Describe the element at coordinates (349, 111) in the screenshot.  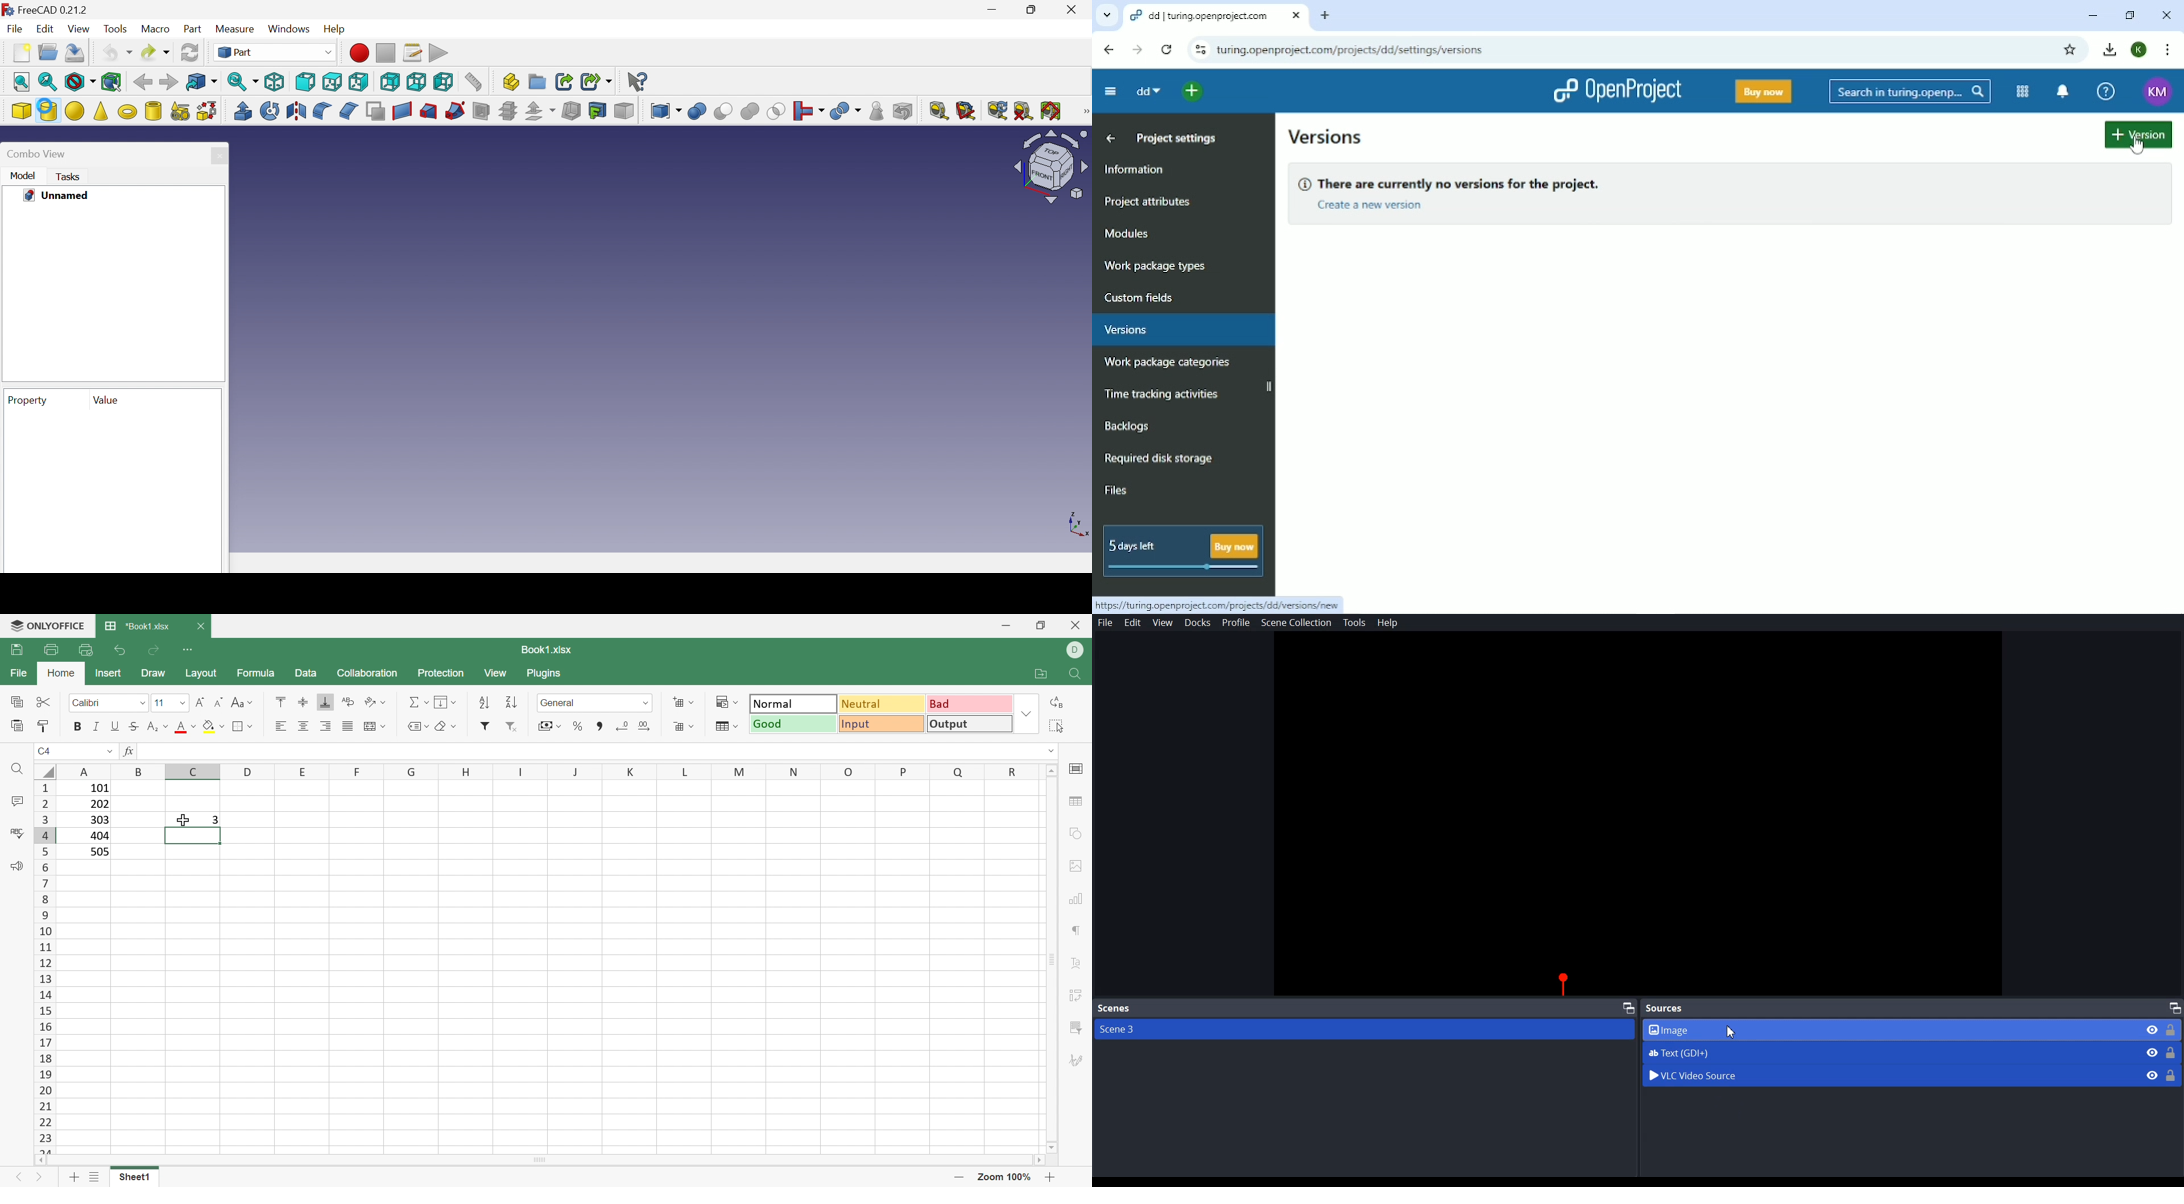
I see `Chamfer` at that location.